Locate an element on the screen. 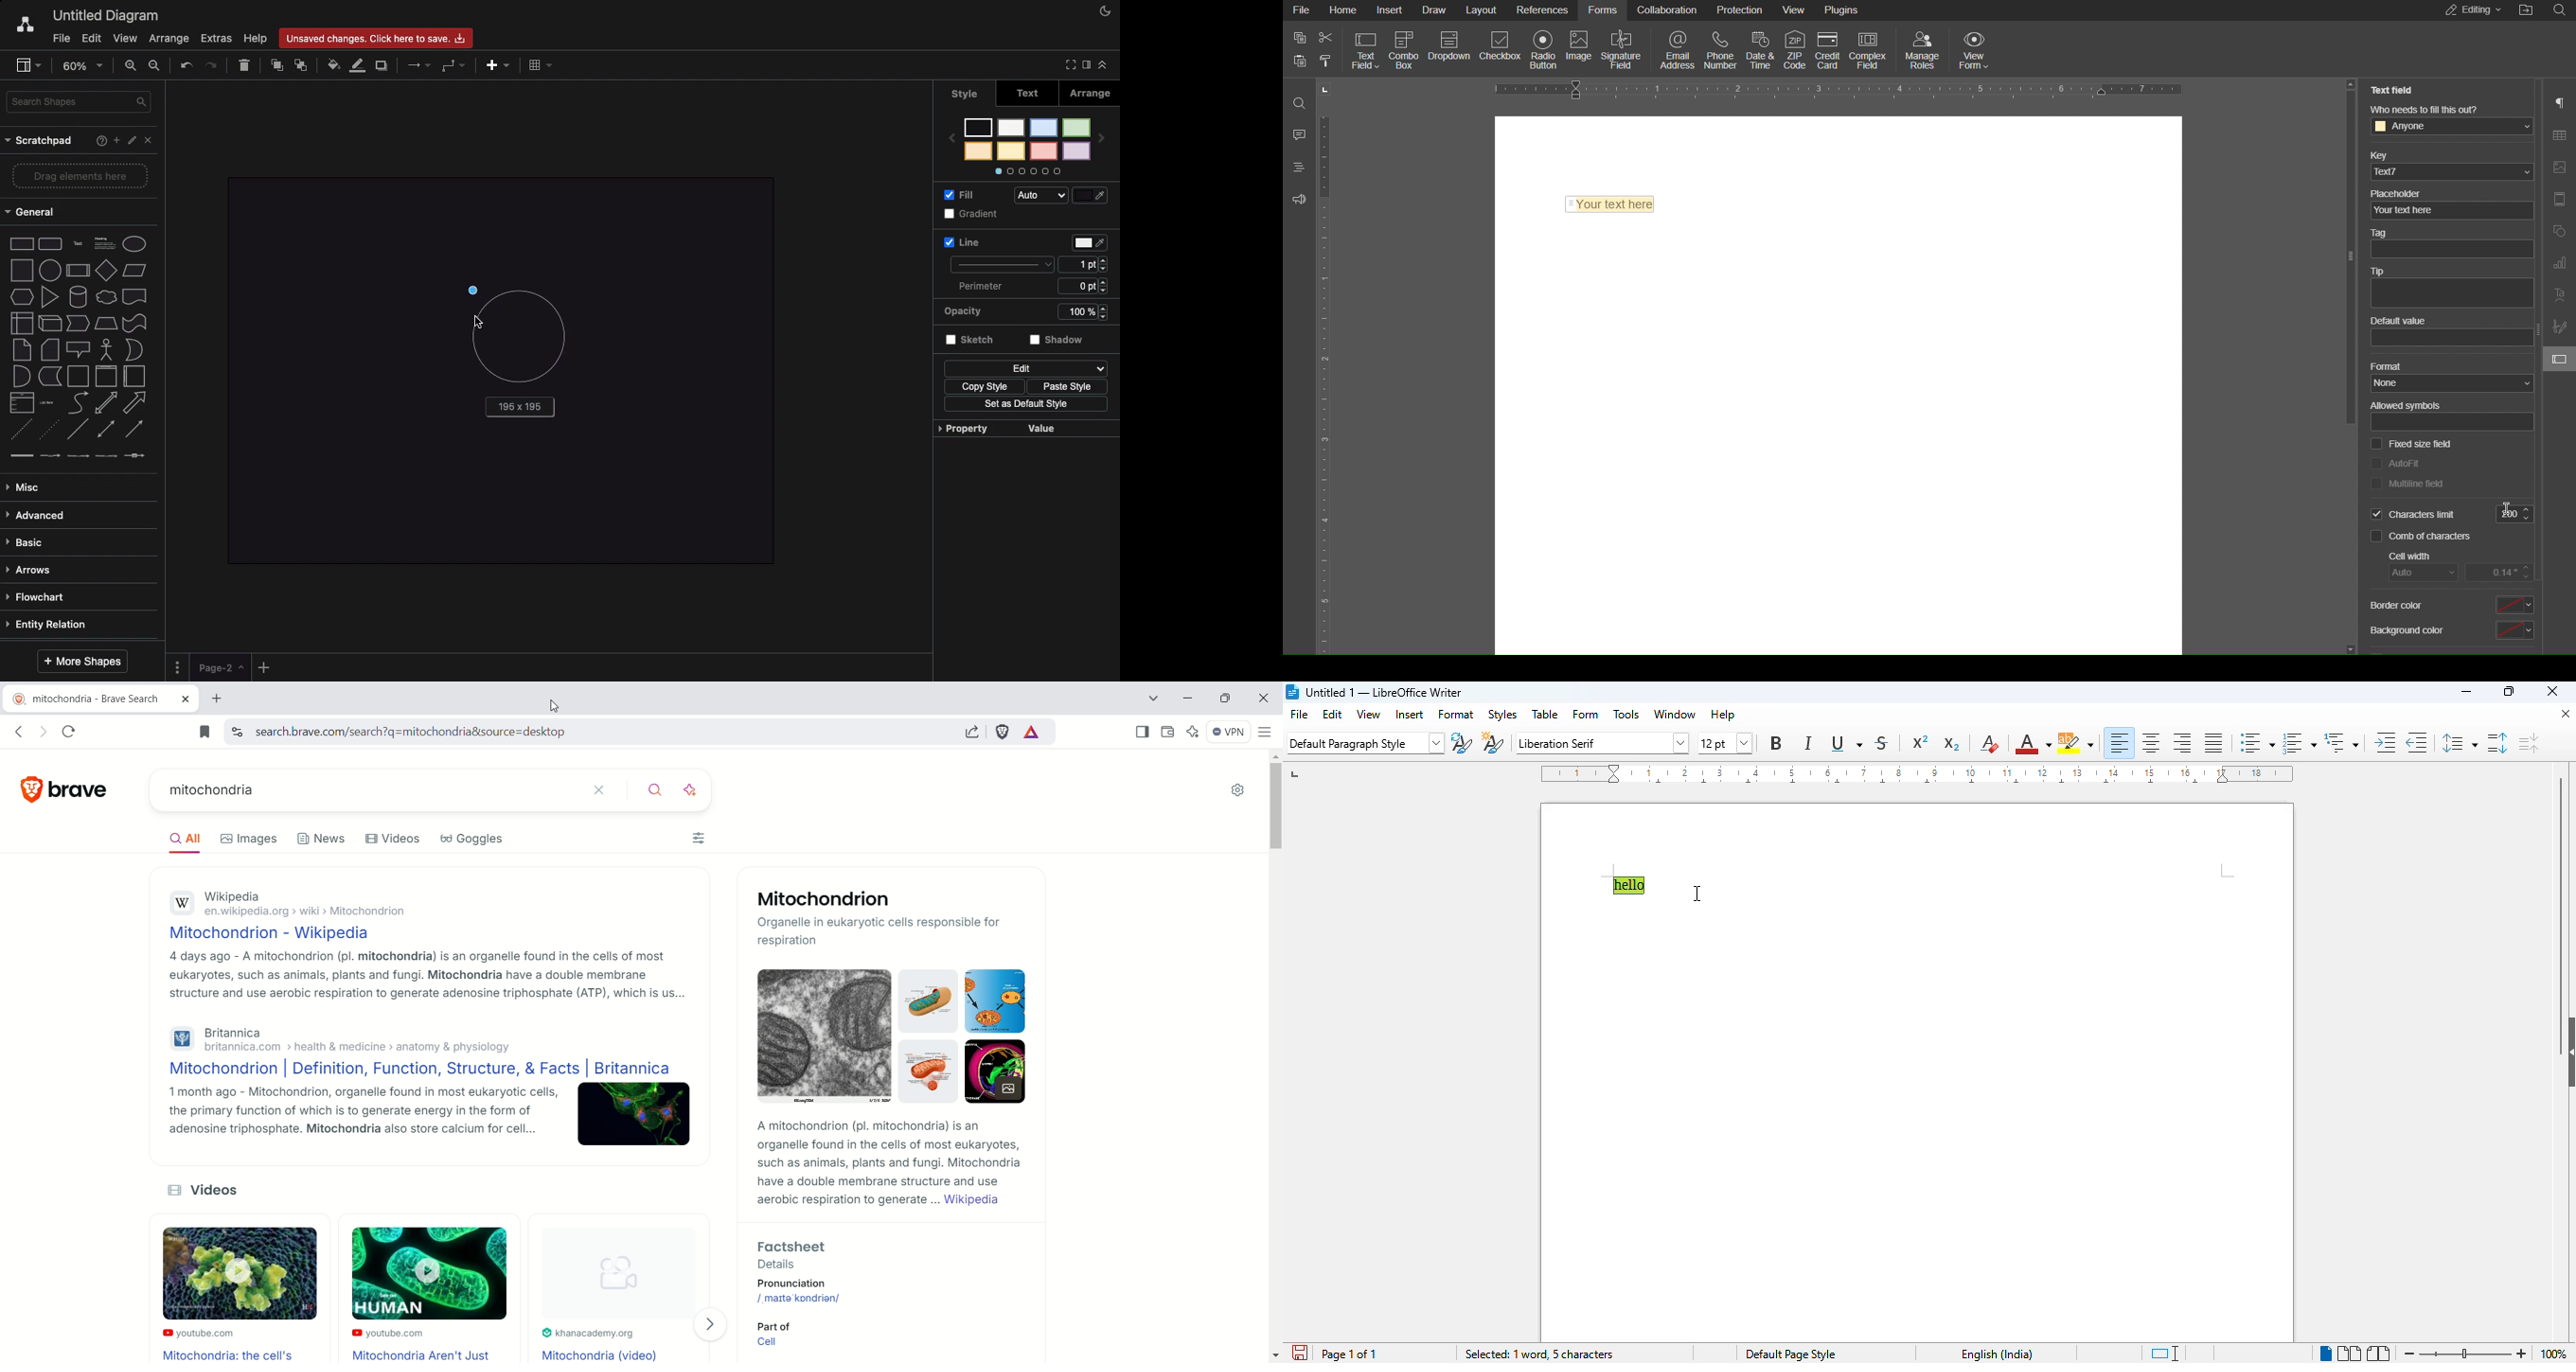  help is located at coordinates (1723, 715).